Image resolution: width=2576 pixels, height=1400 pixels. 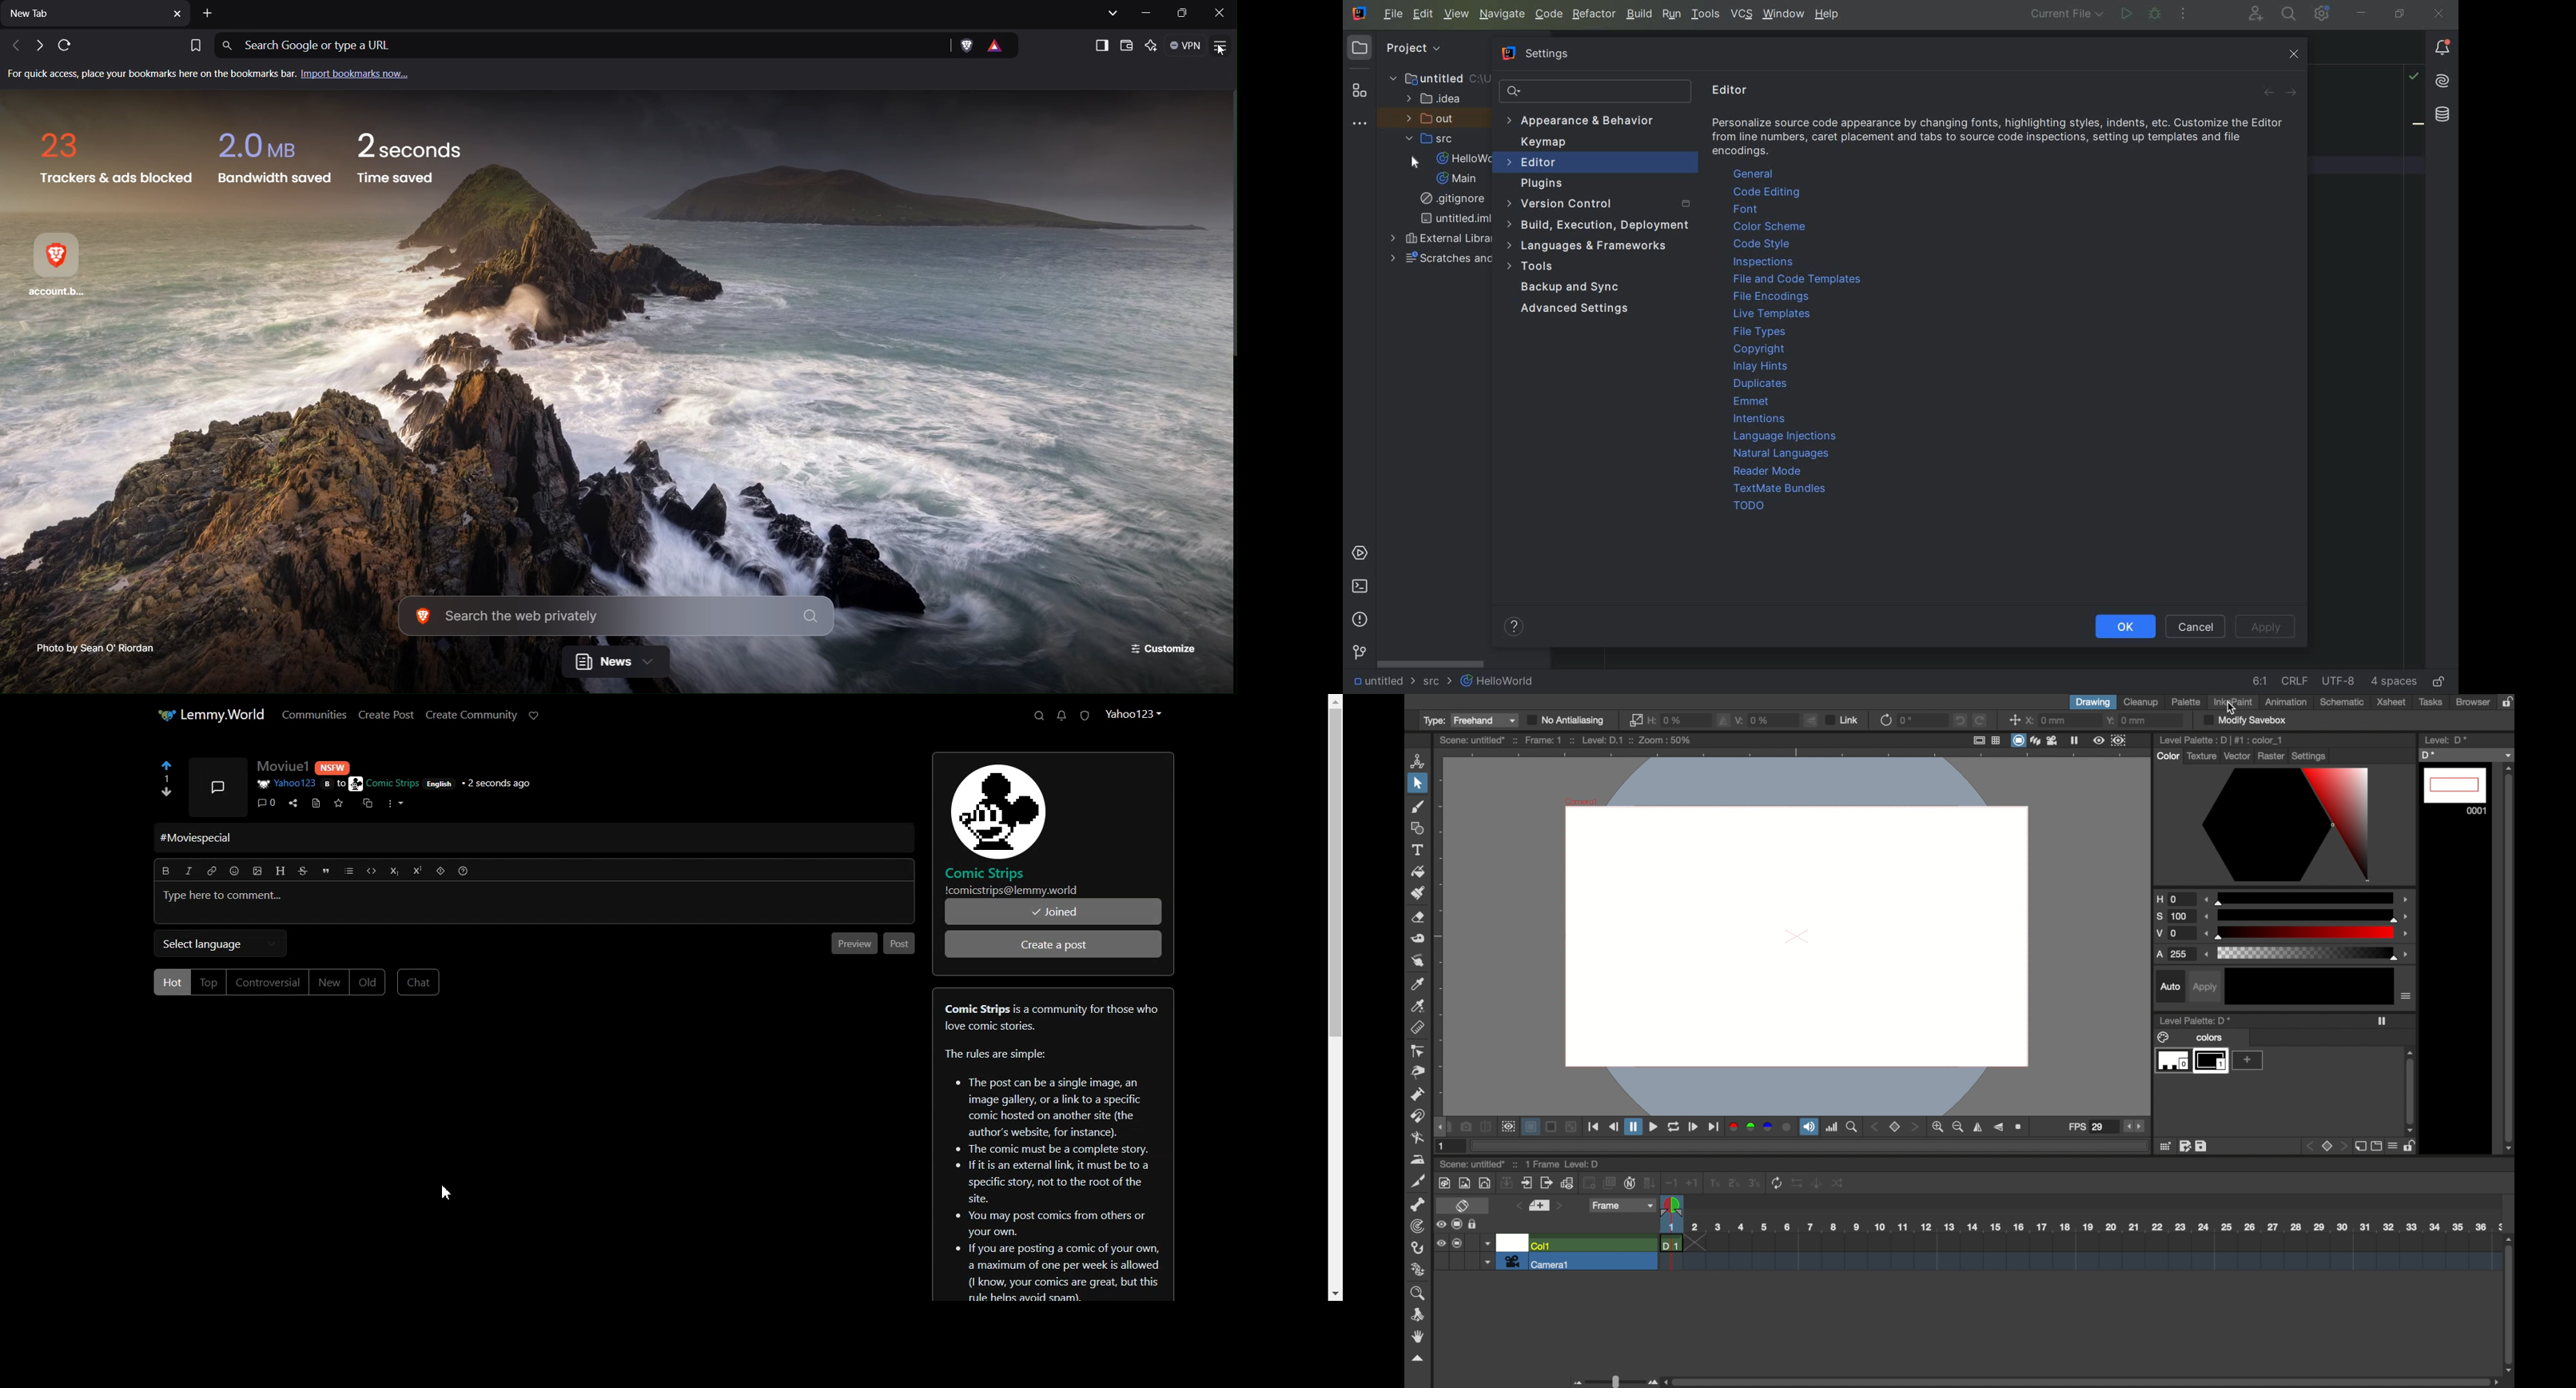 I want to click on Search, so click(x=1038, y=716).